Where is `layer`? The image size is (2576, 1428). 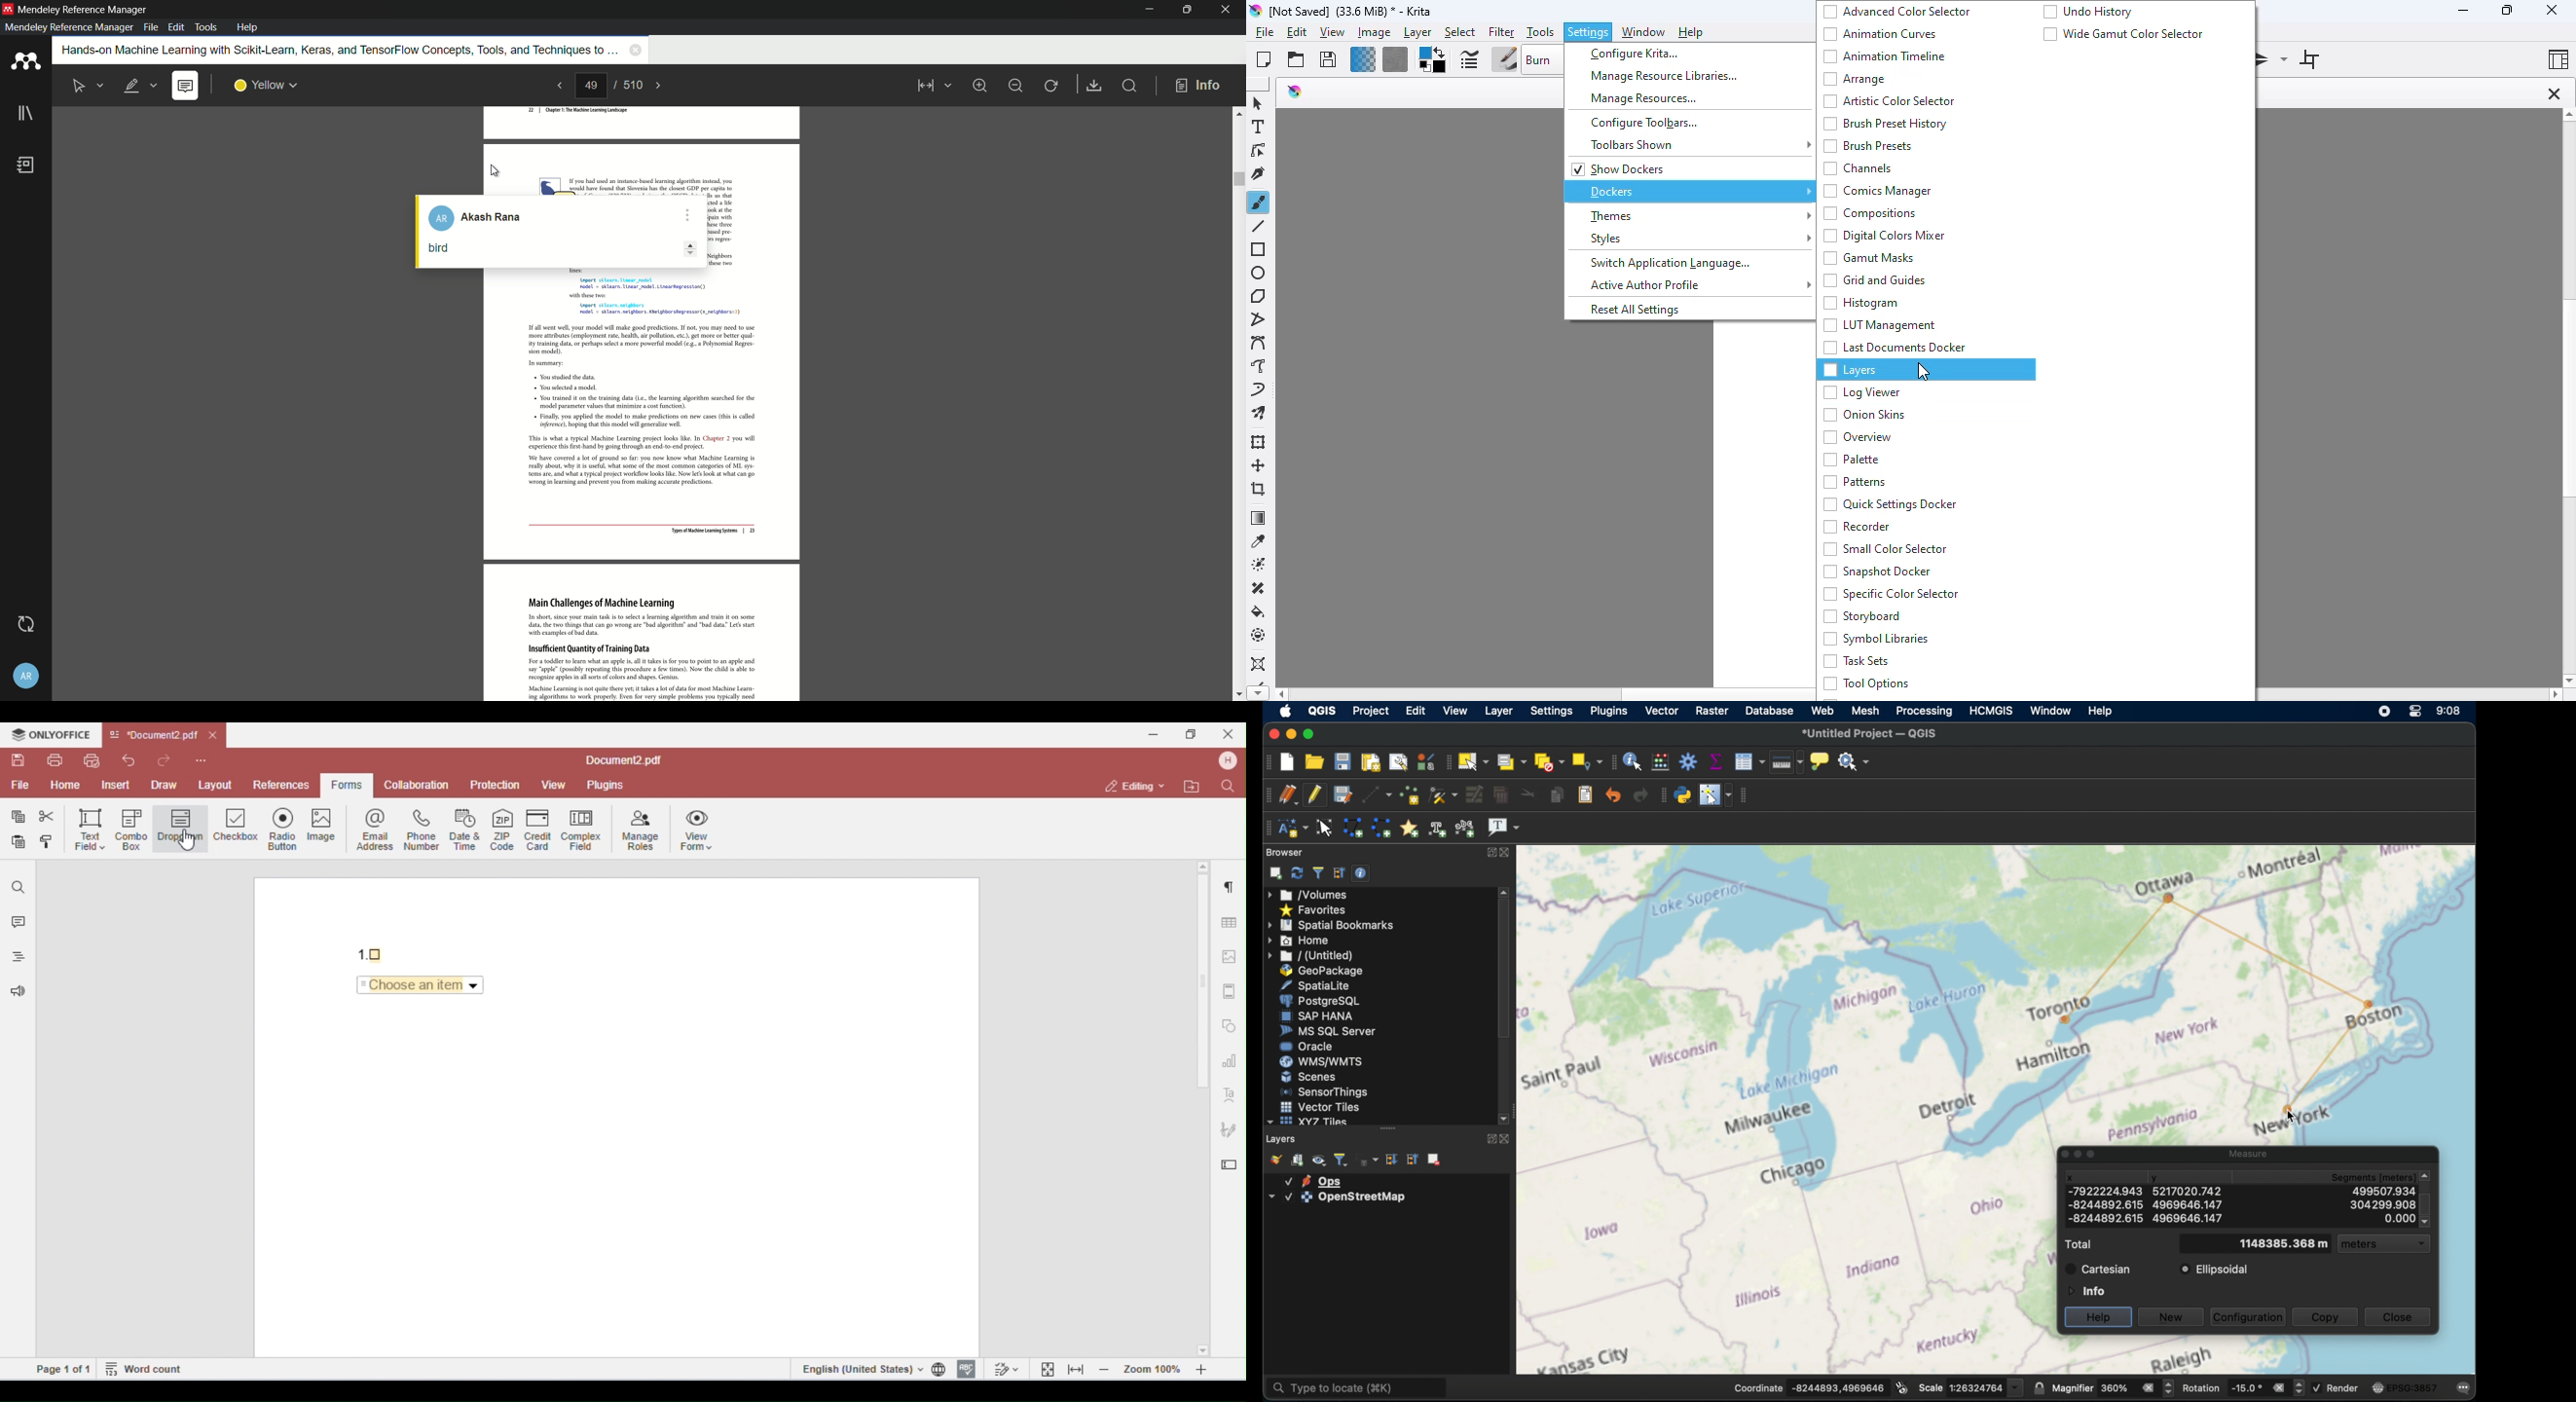
layer is located at coordinates (1497, 711).